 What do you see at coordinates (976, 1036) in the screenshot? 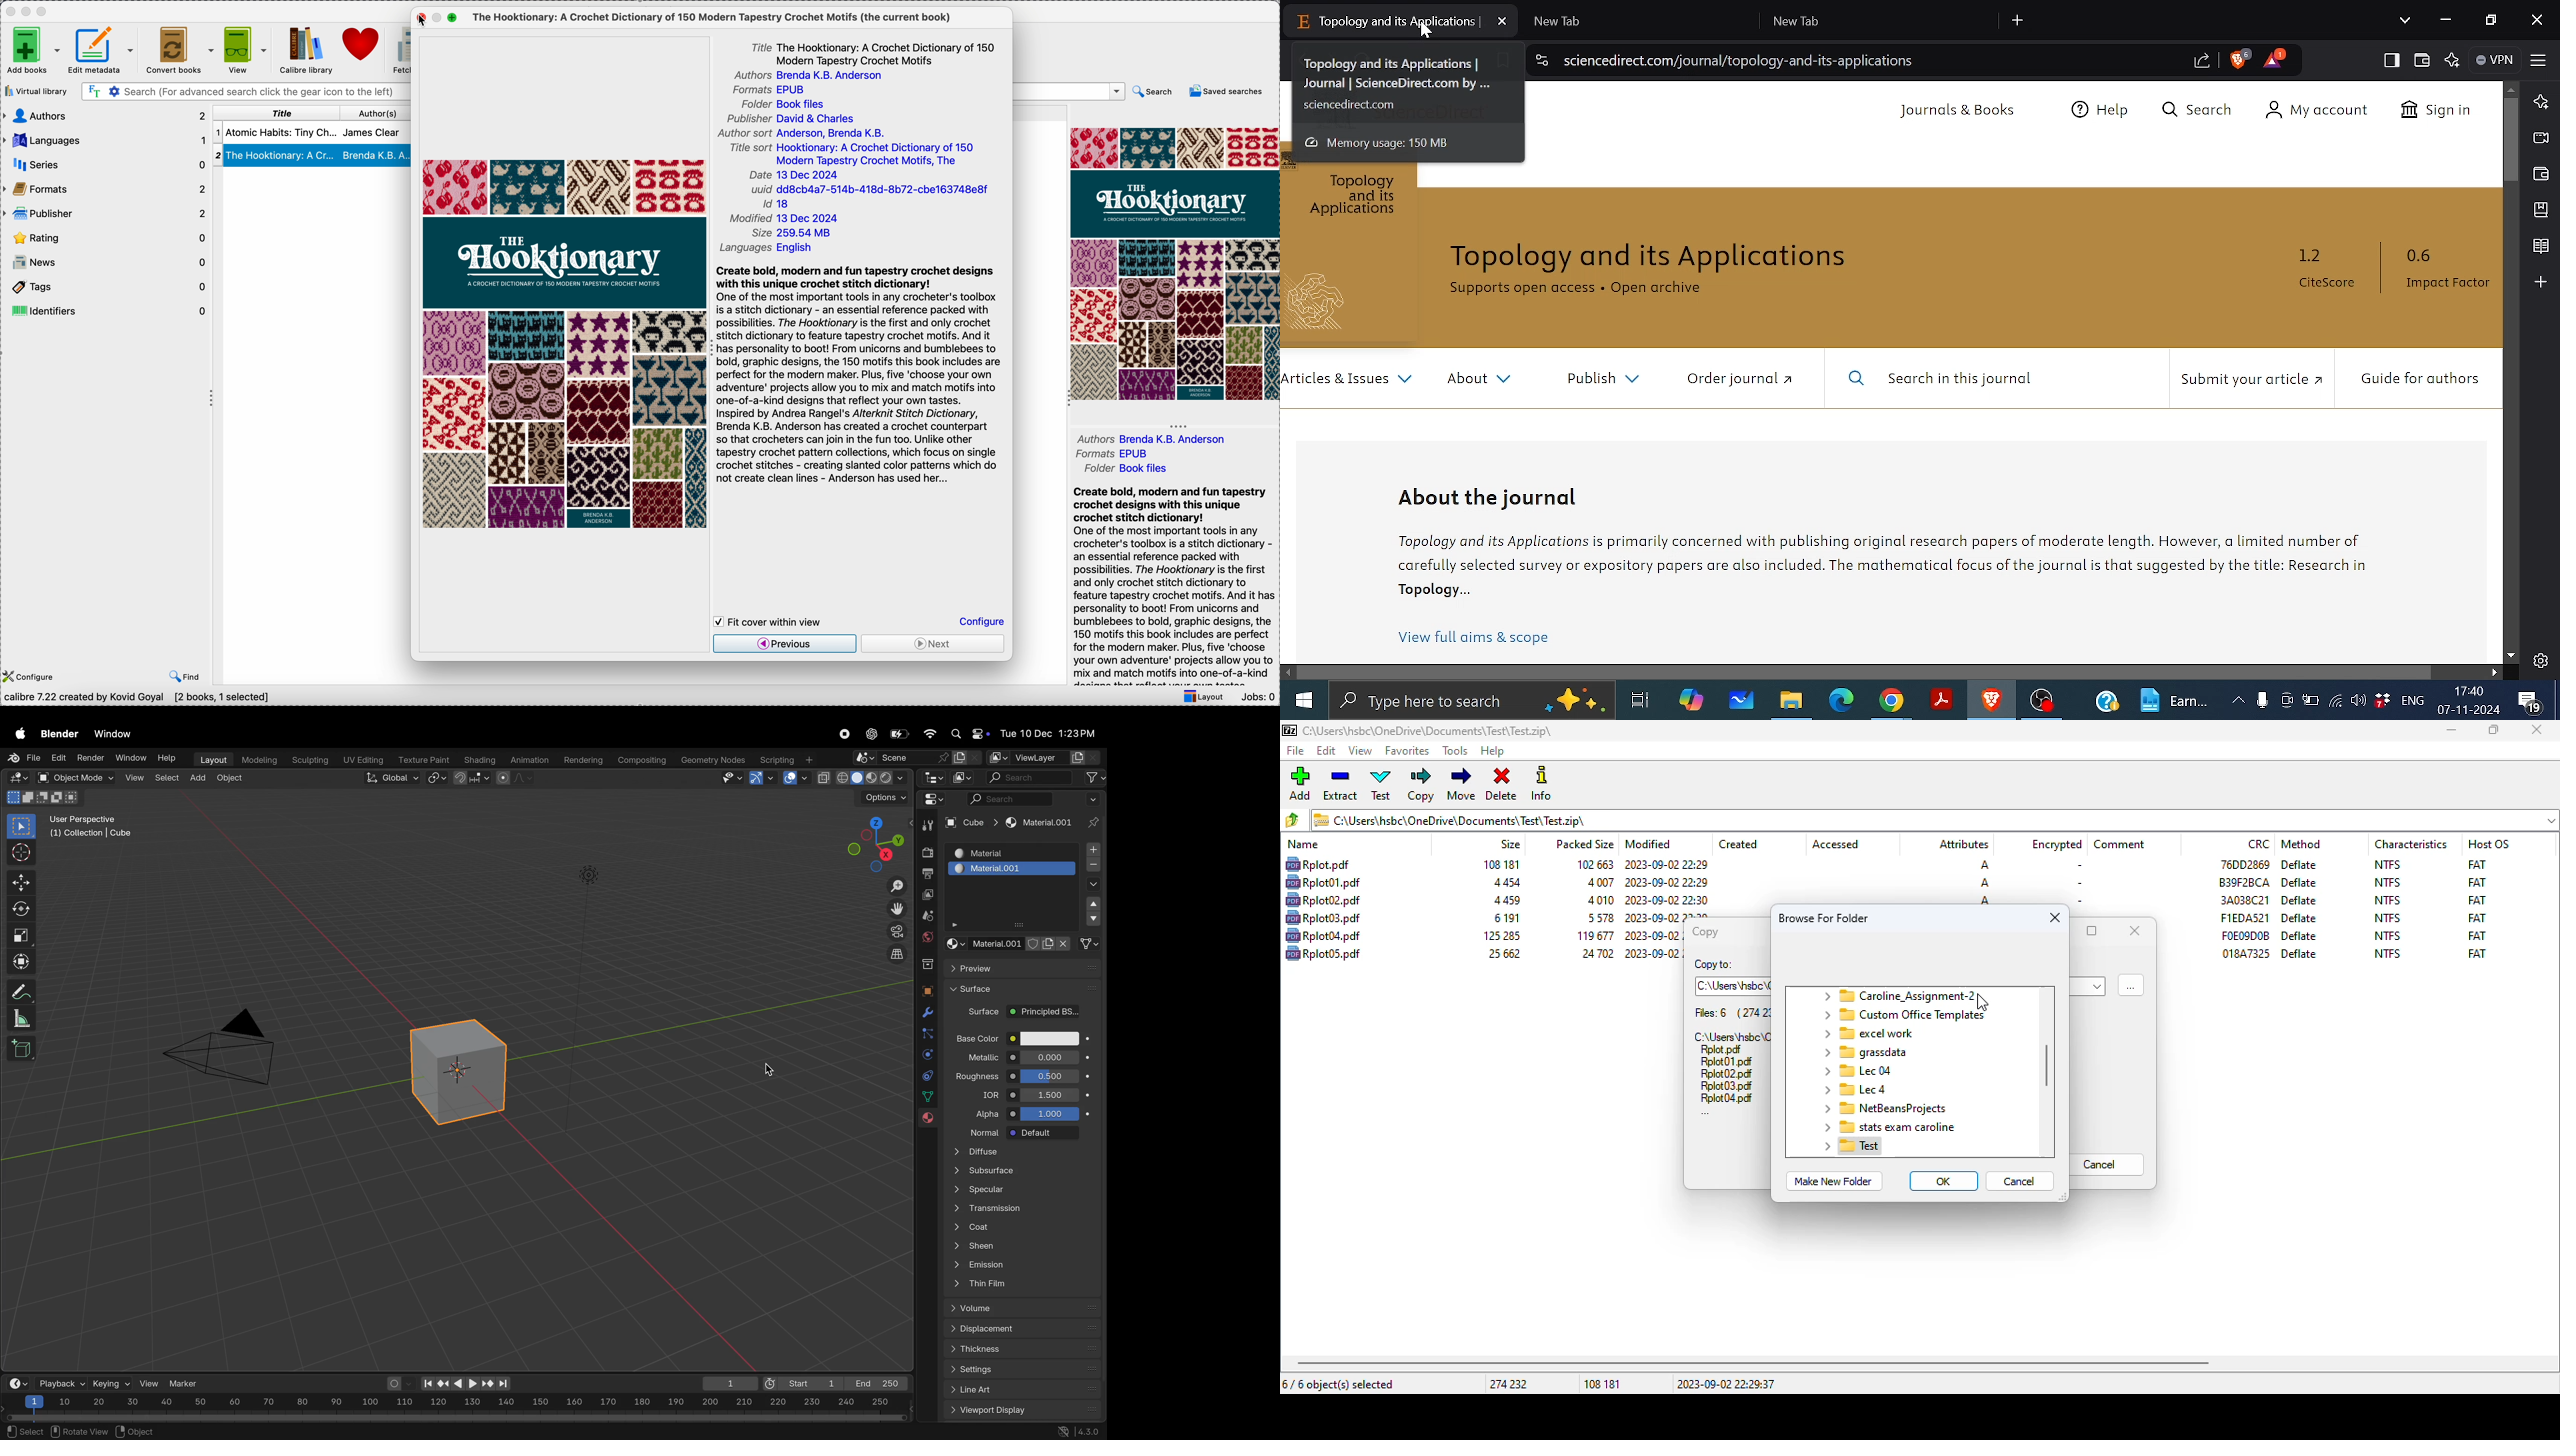
I see `base color` at bounding box center [976, 1036].